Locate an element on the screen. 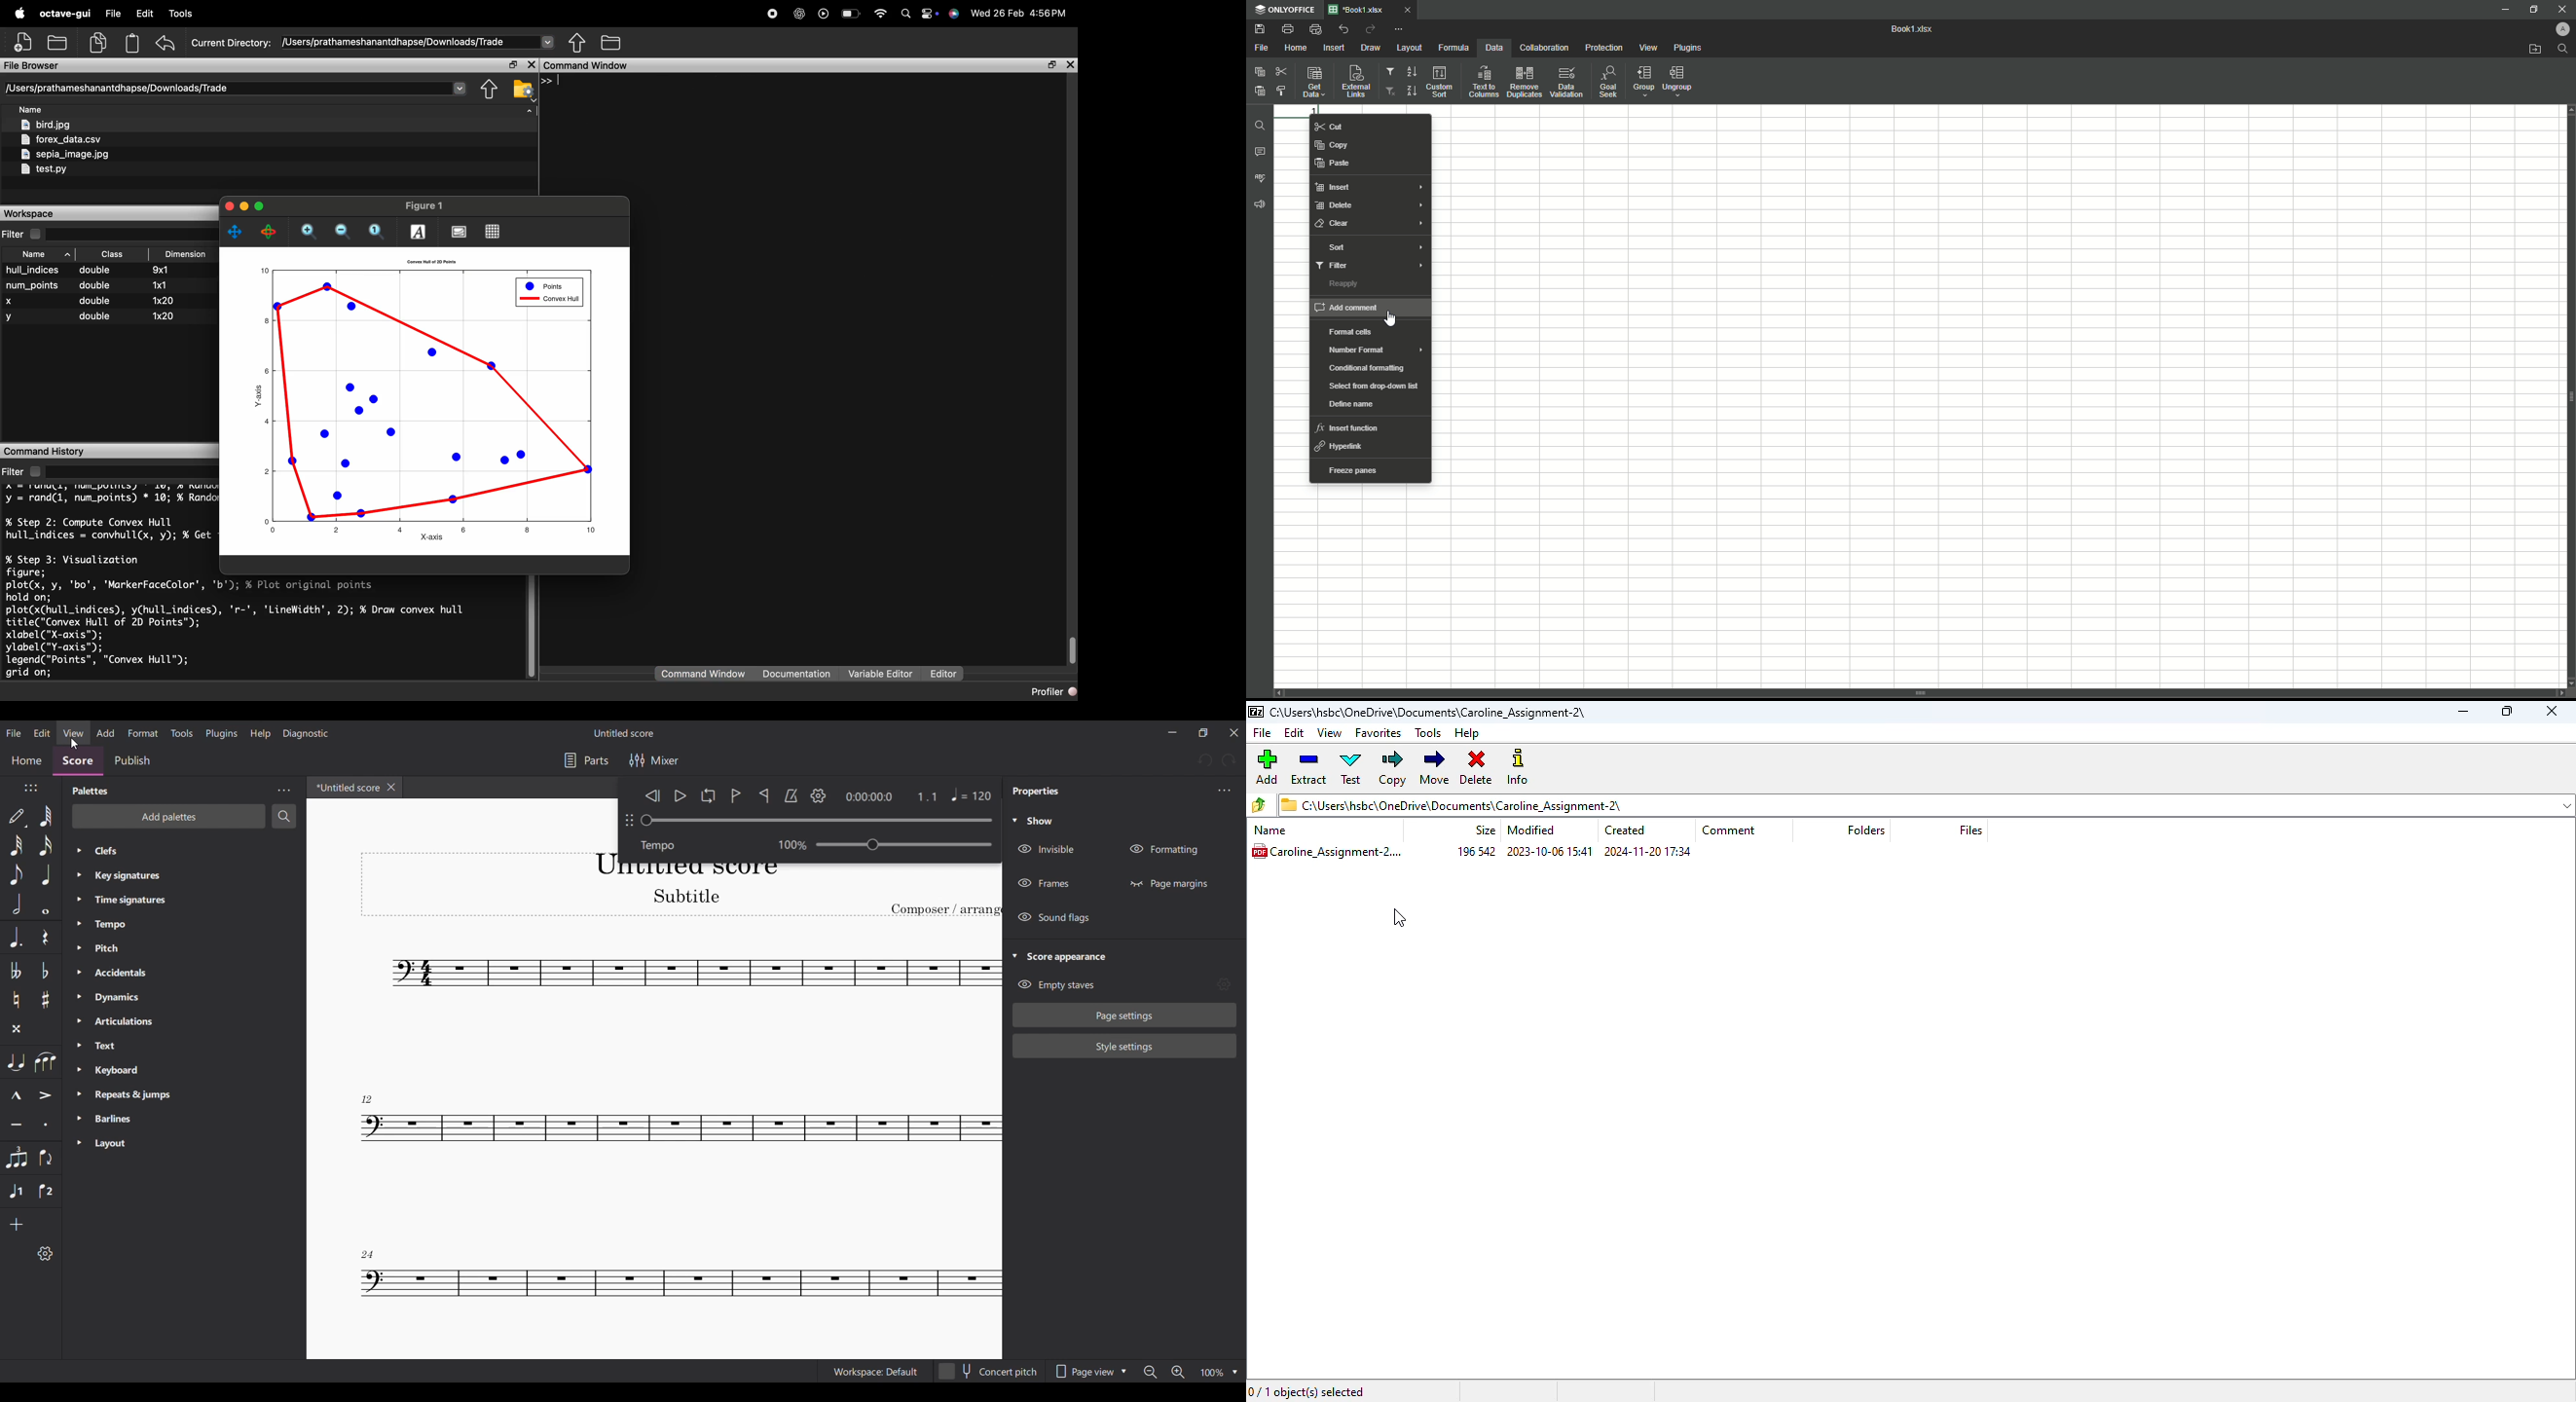 The height and width of the screenshot is (1428, 2576). Text to Columns is located at coordinates (1483, 82).